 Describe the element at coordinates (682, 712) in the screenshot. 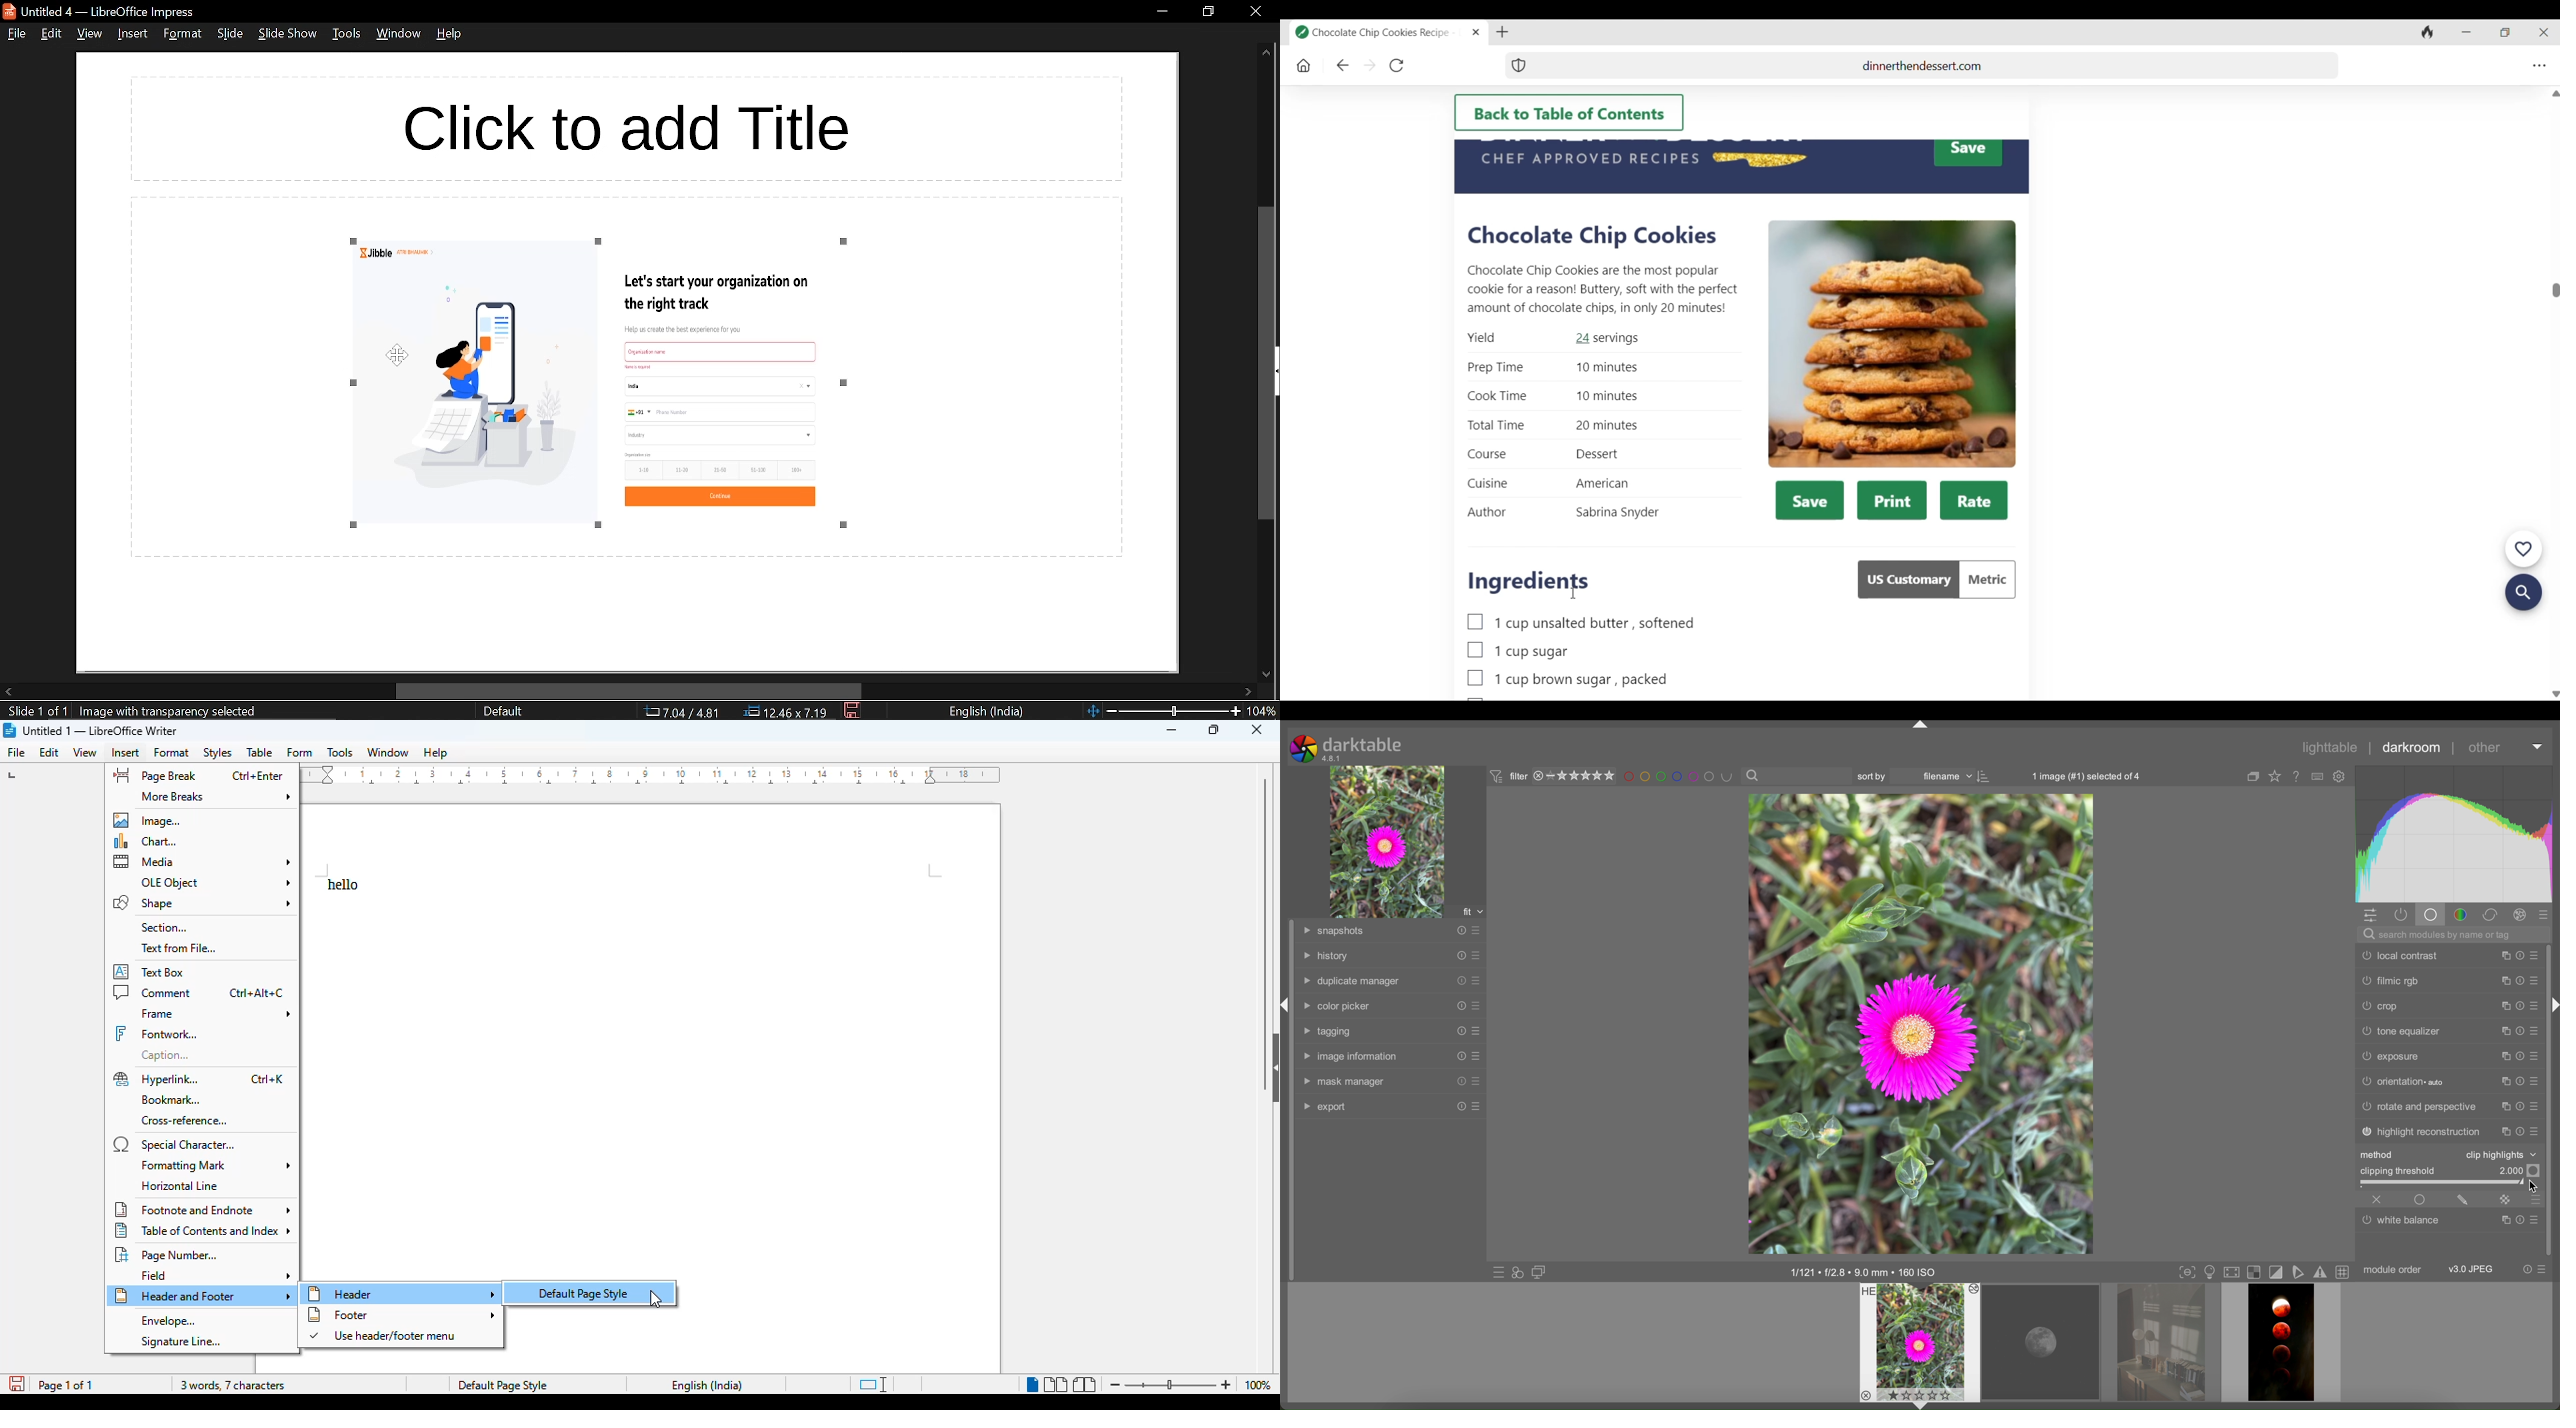

I see `co-ordinate` at that location.